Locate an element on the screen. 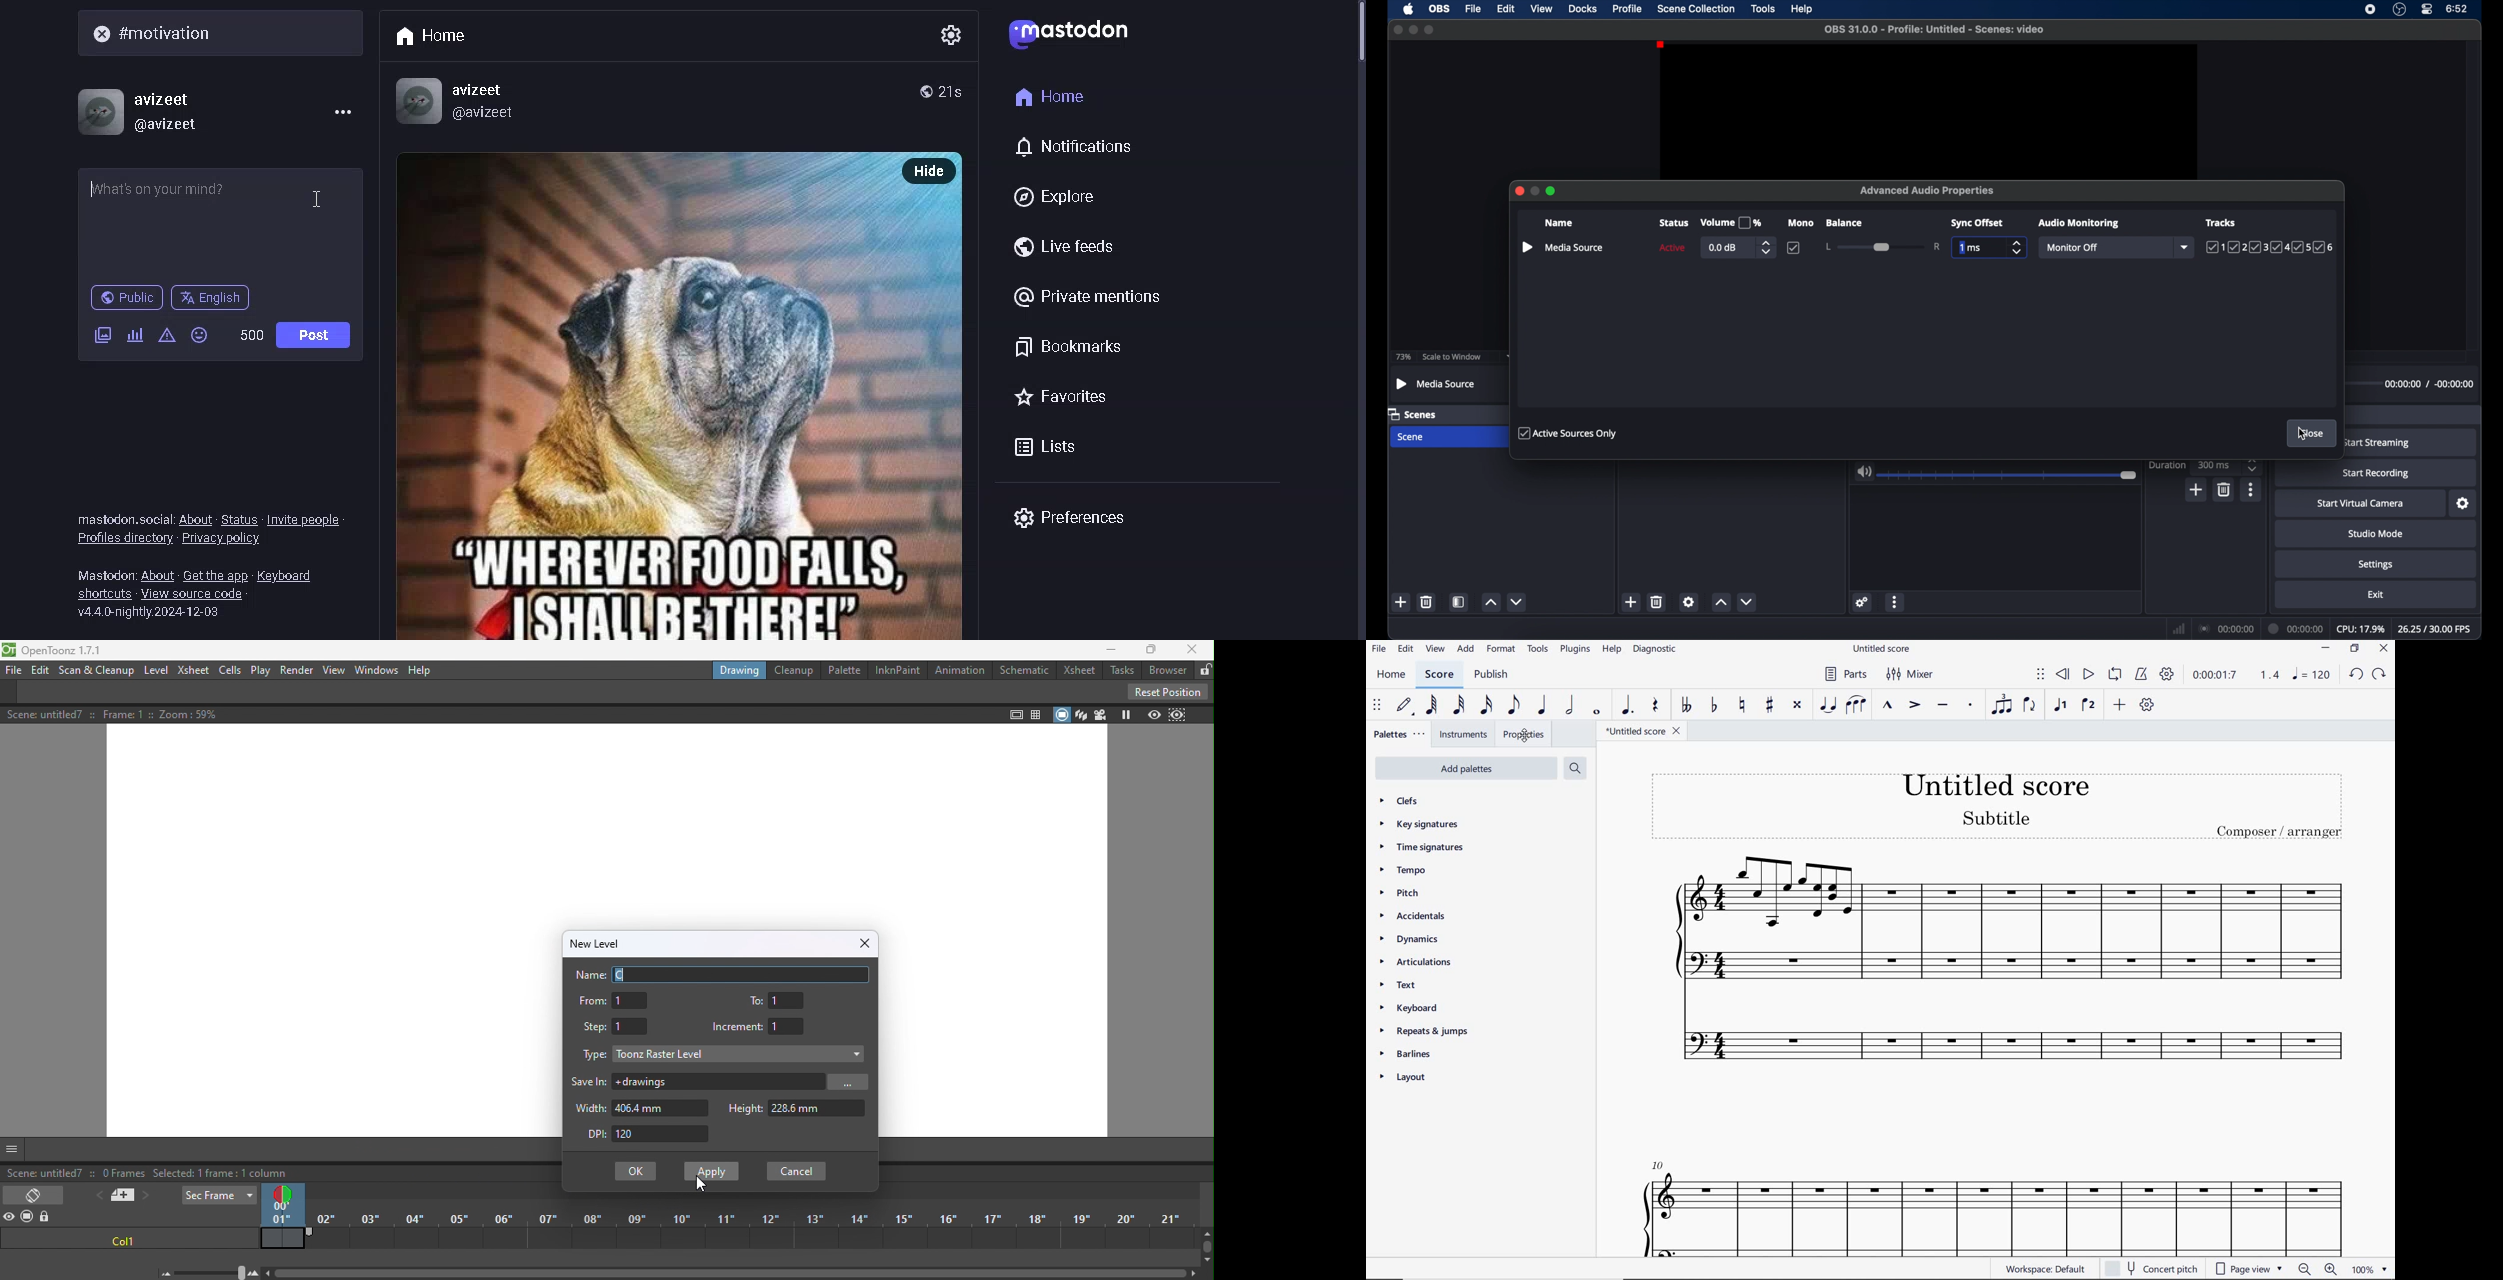  METRONOME is located at coordinates (2143, 673).